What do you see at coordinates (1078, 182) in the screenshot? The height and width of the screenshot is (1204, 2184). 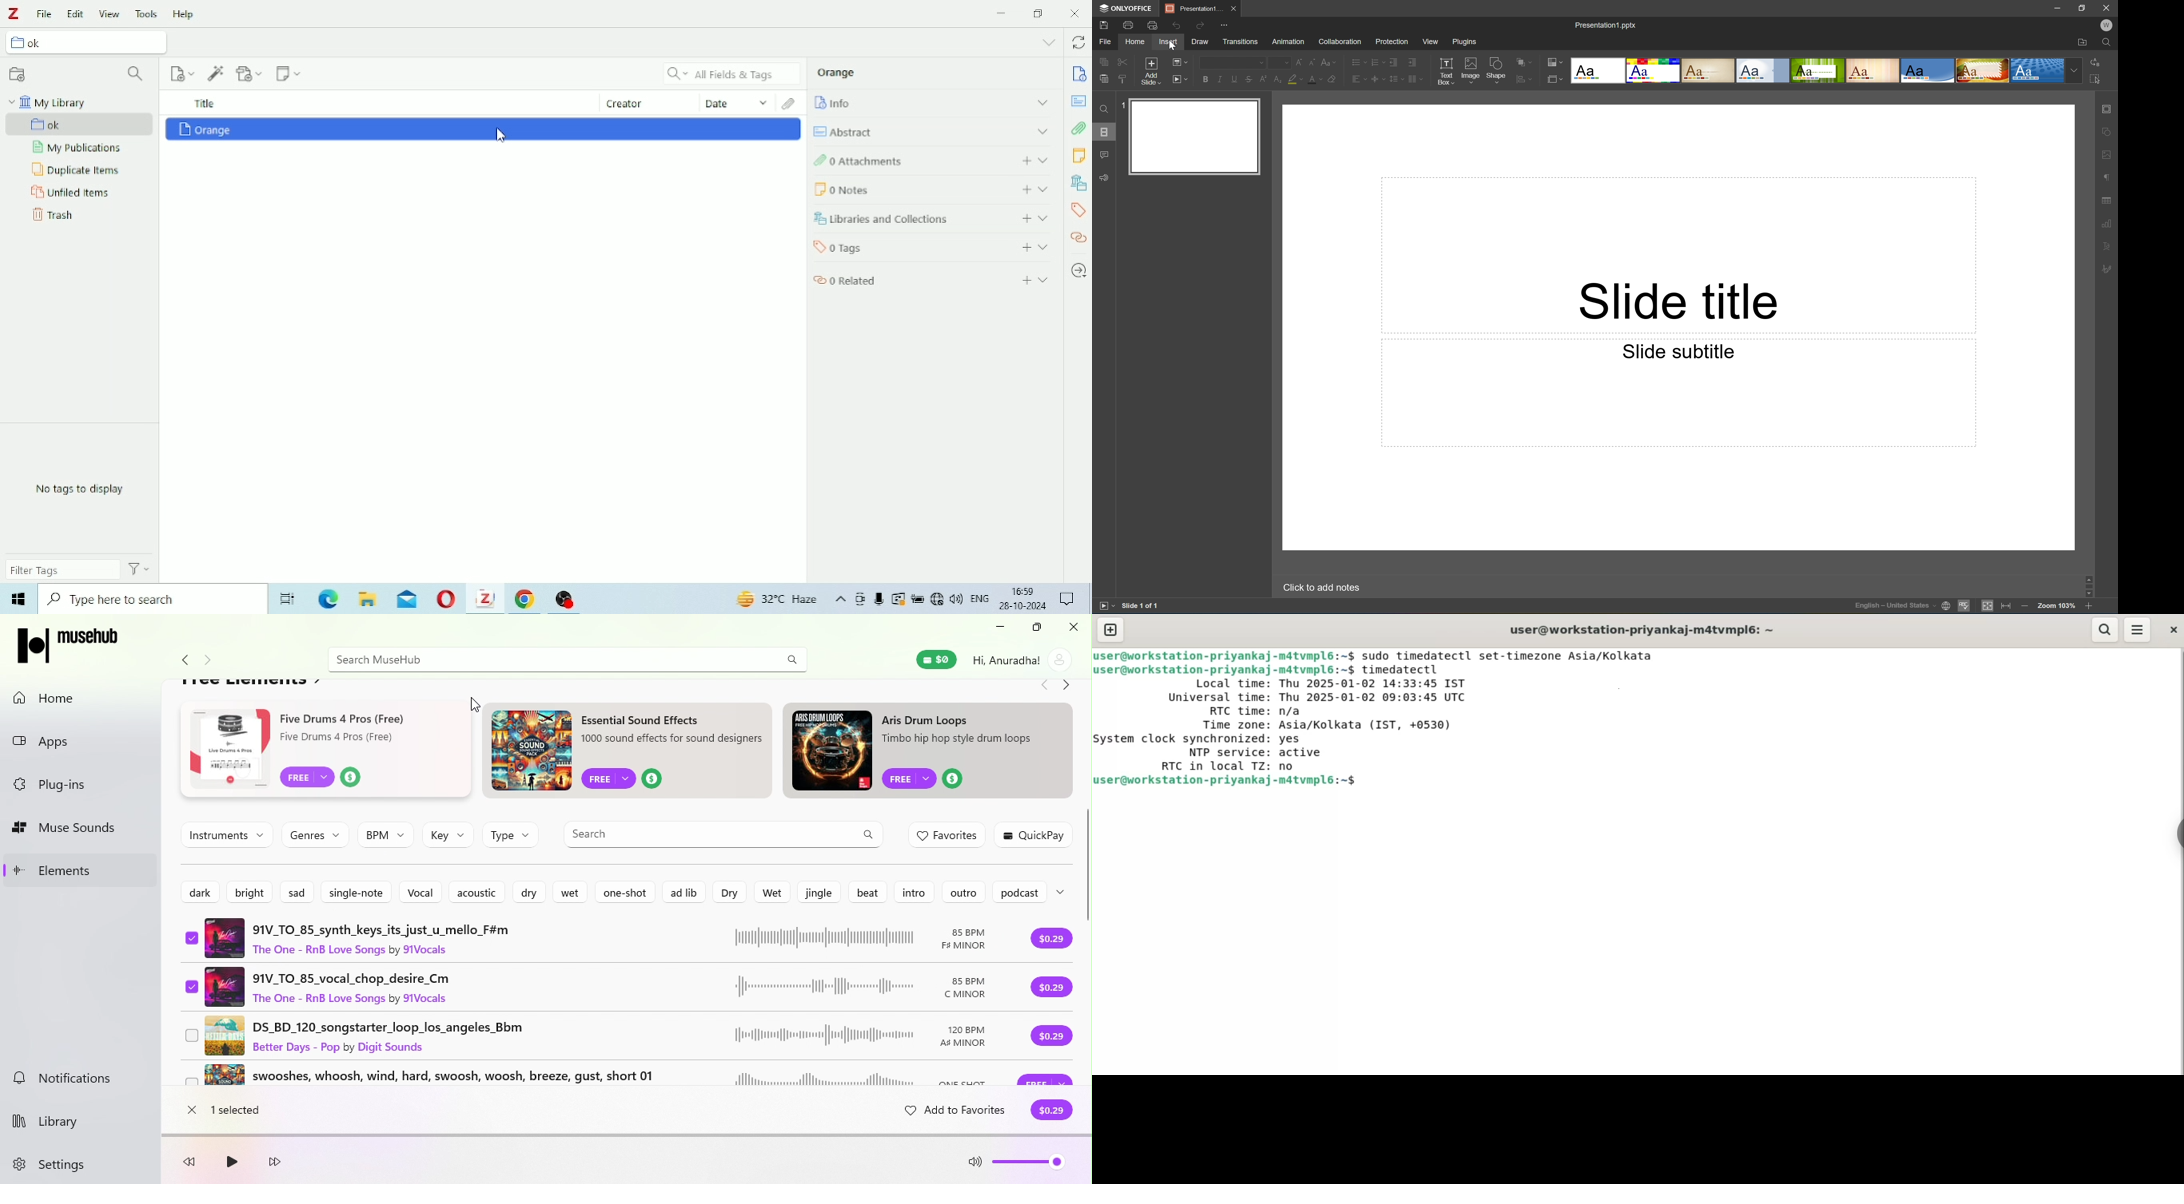 I see `Libraries and Collections` at bounding box center [1078, 182].